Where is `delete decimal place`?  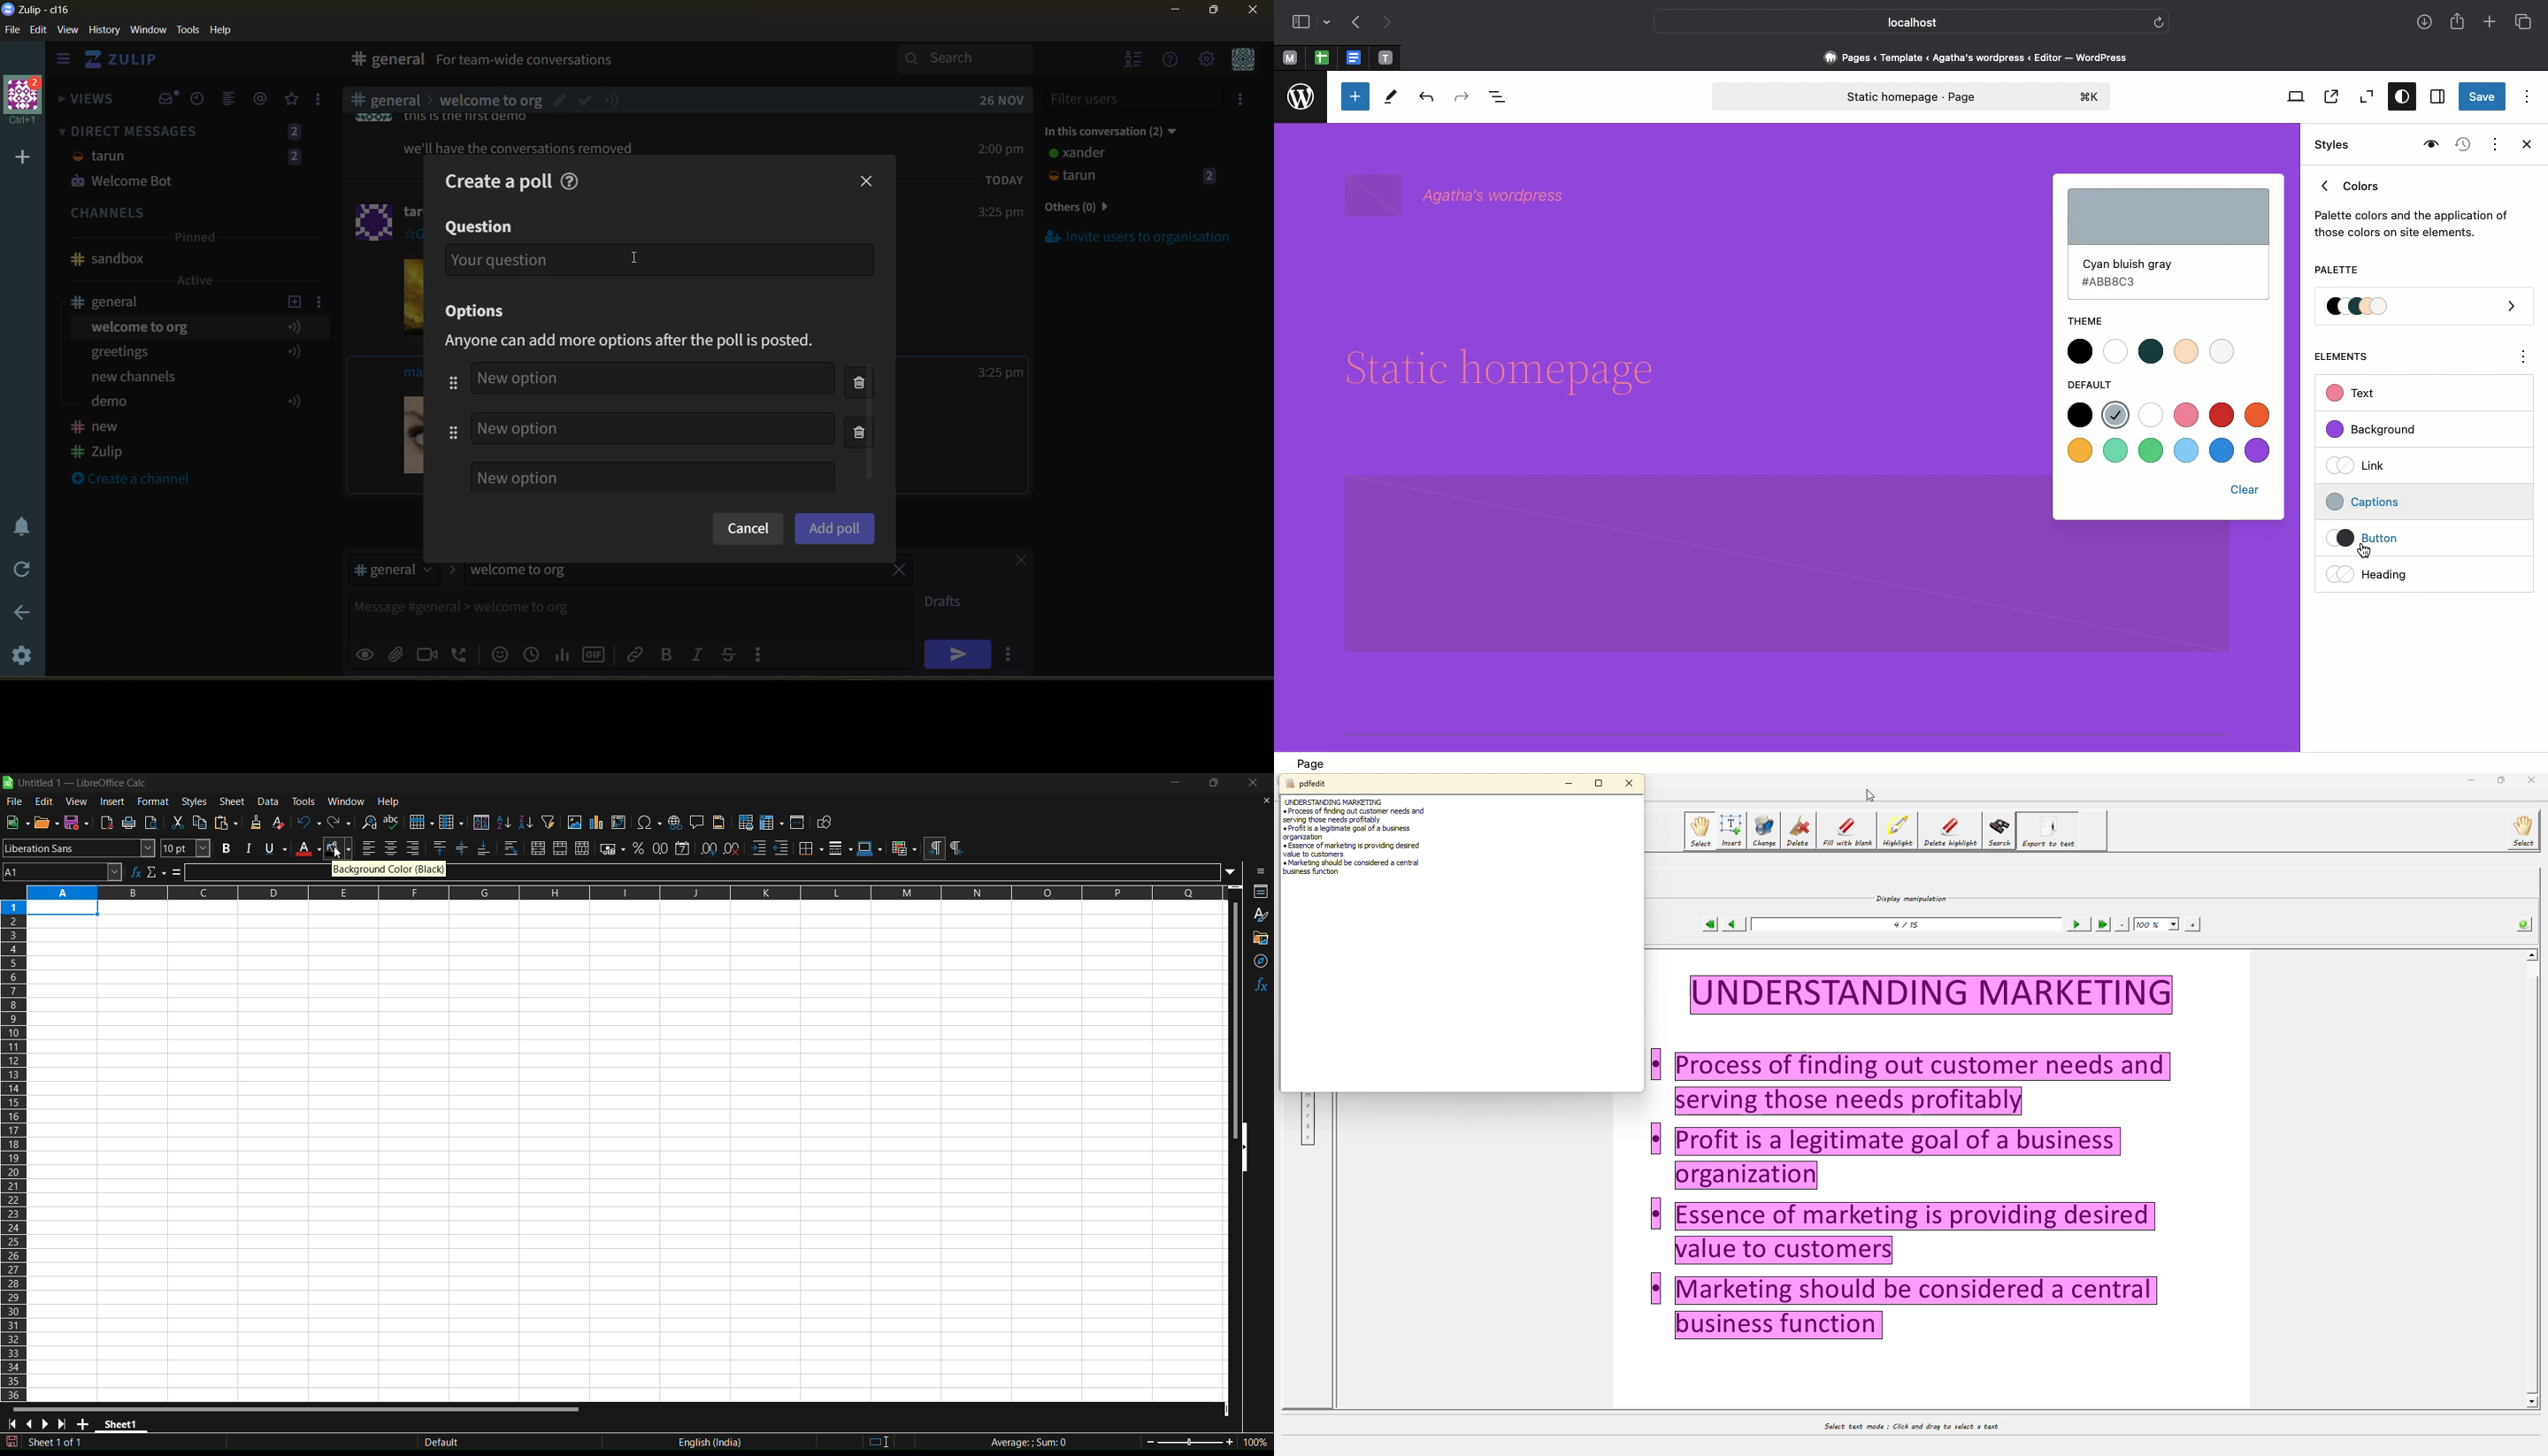 delete decimal place is located at coordinates (732, 848).